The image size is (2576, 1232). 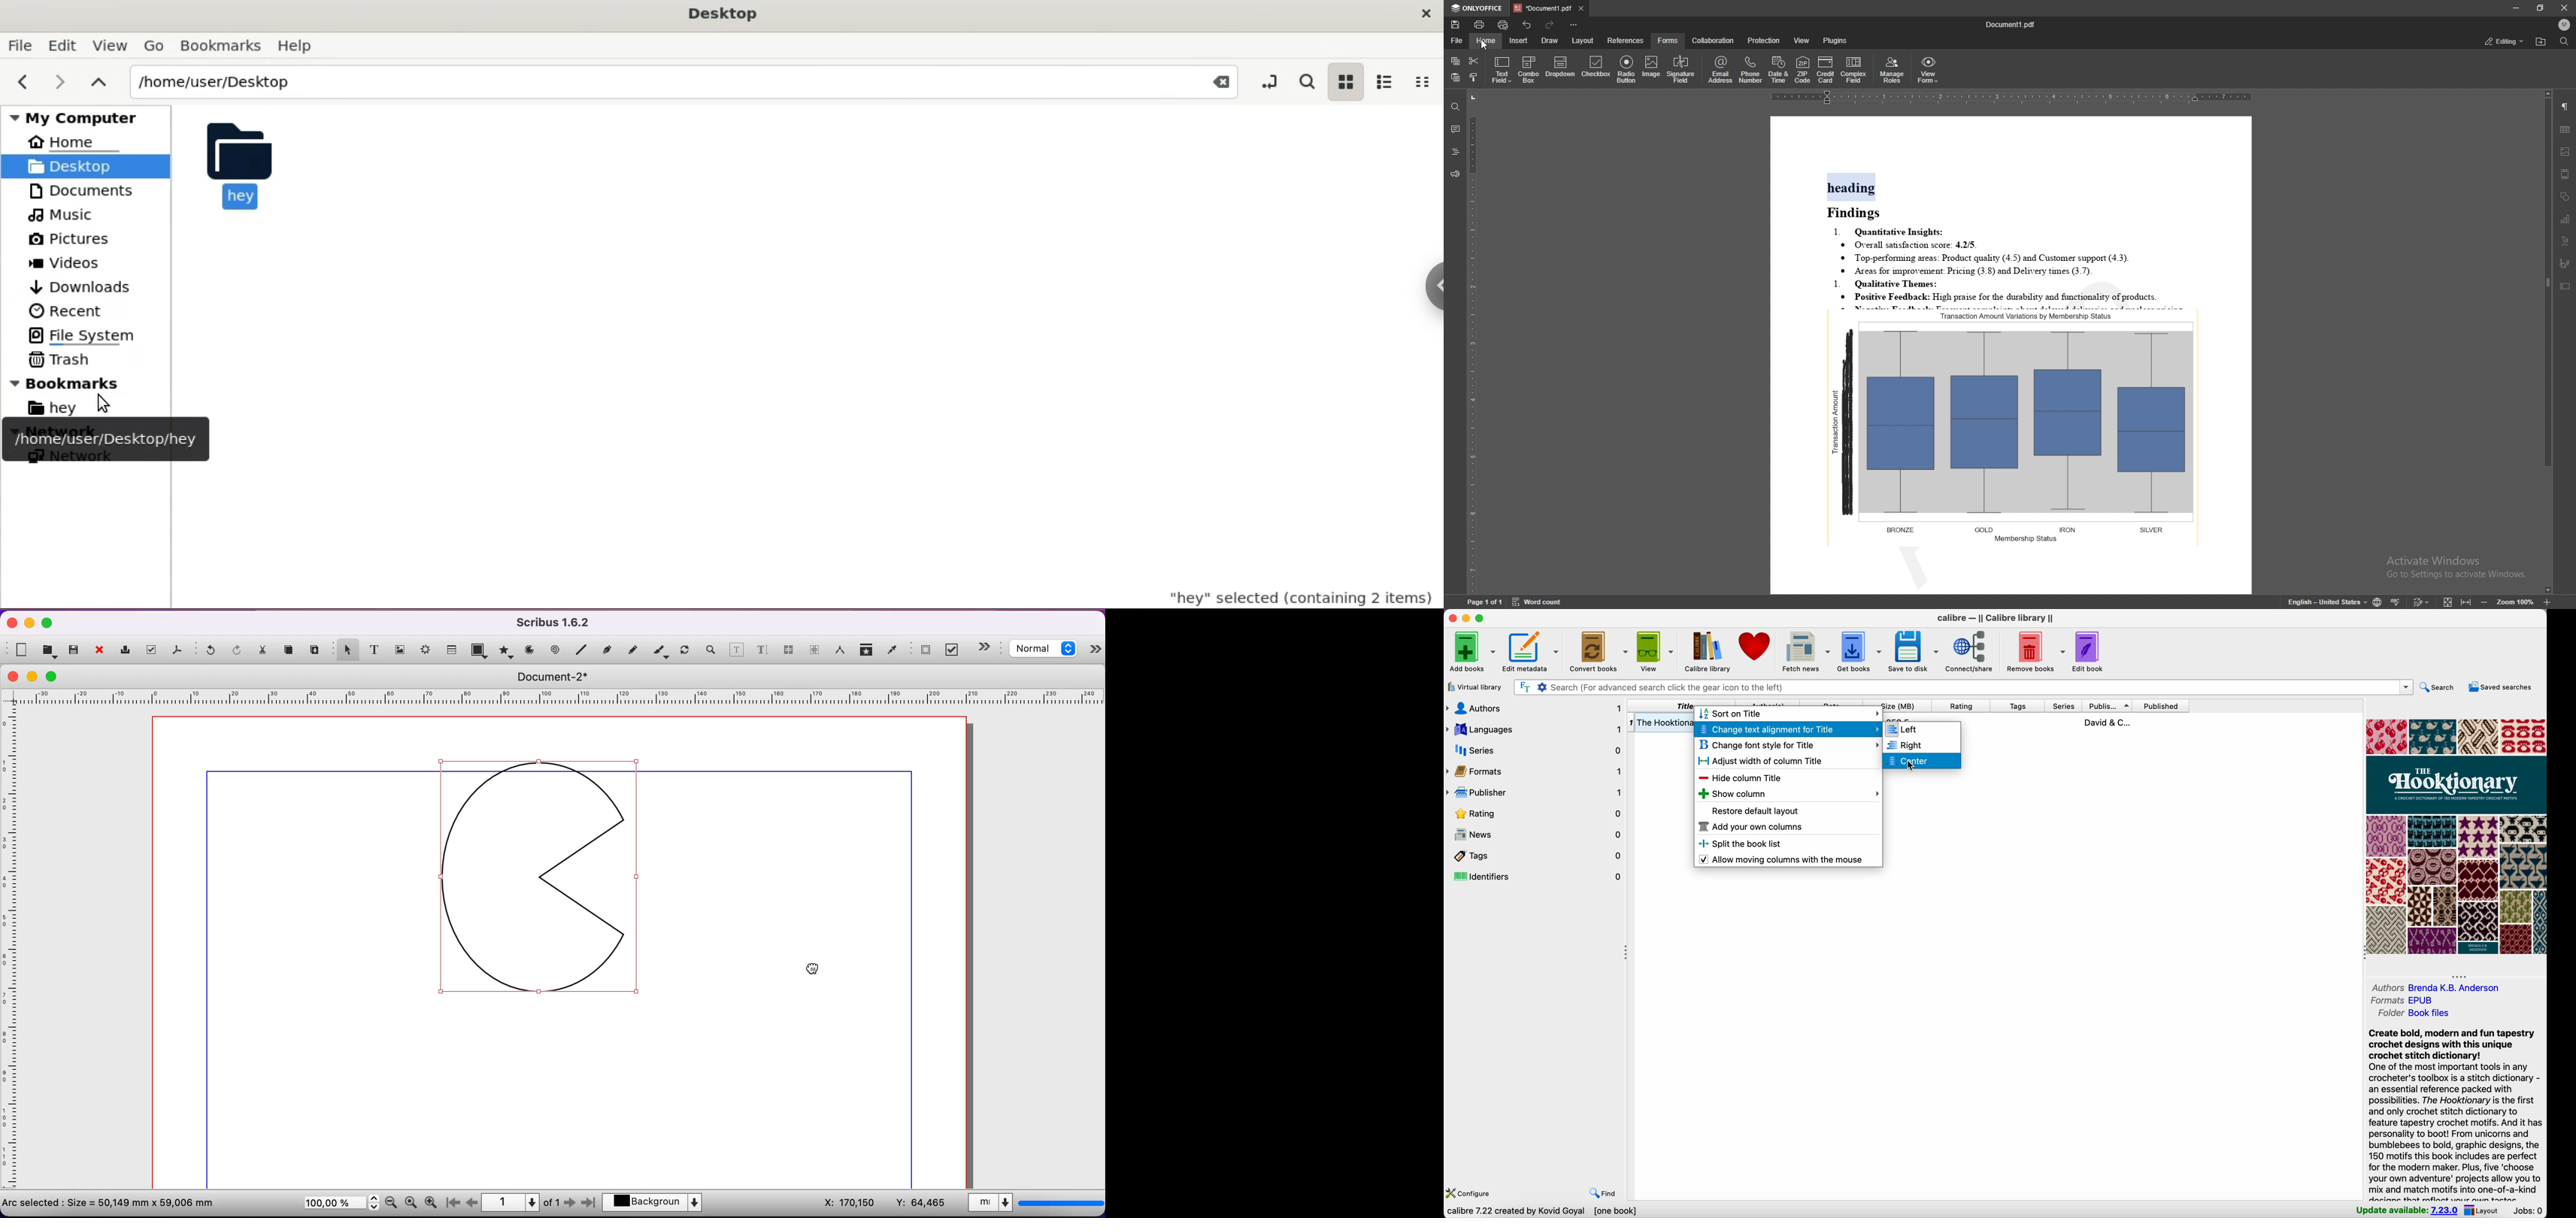 What do you see at coordinates (1654, 652) in the screenshot?
I see `view` at bounding box center [1654, 652].